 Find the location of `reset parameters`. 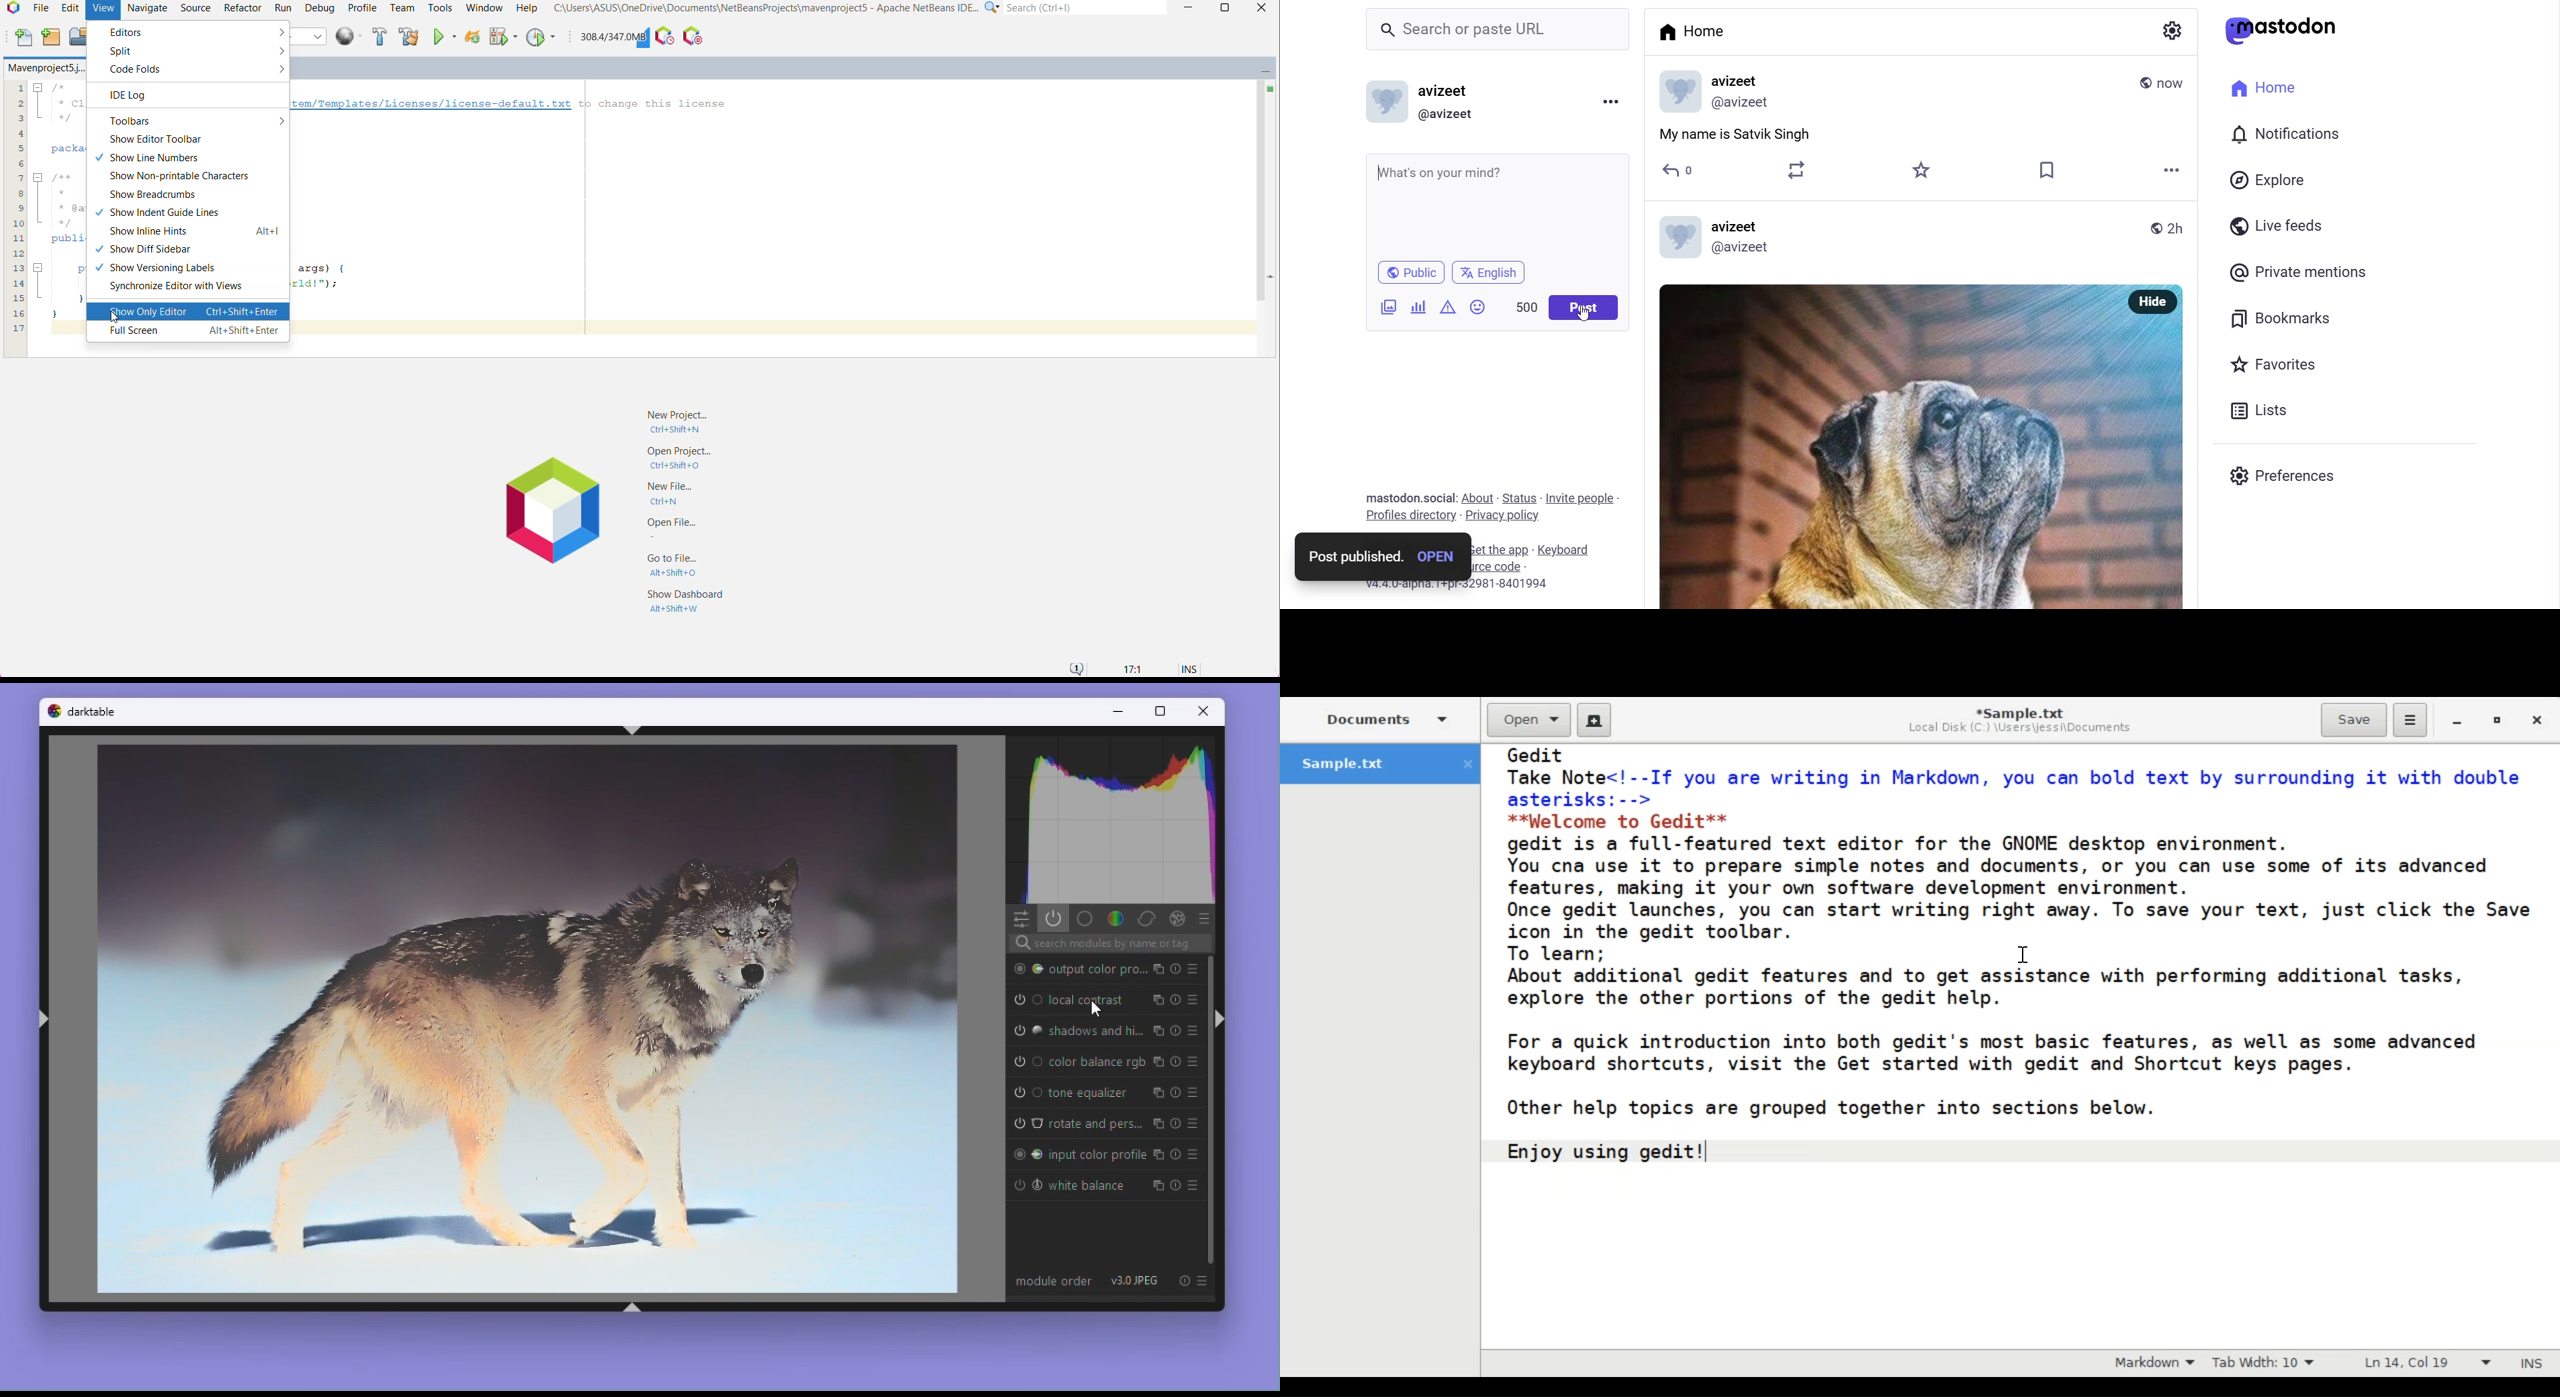

reset parameters is located at coordinates (1177, 1127).